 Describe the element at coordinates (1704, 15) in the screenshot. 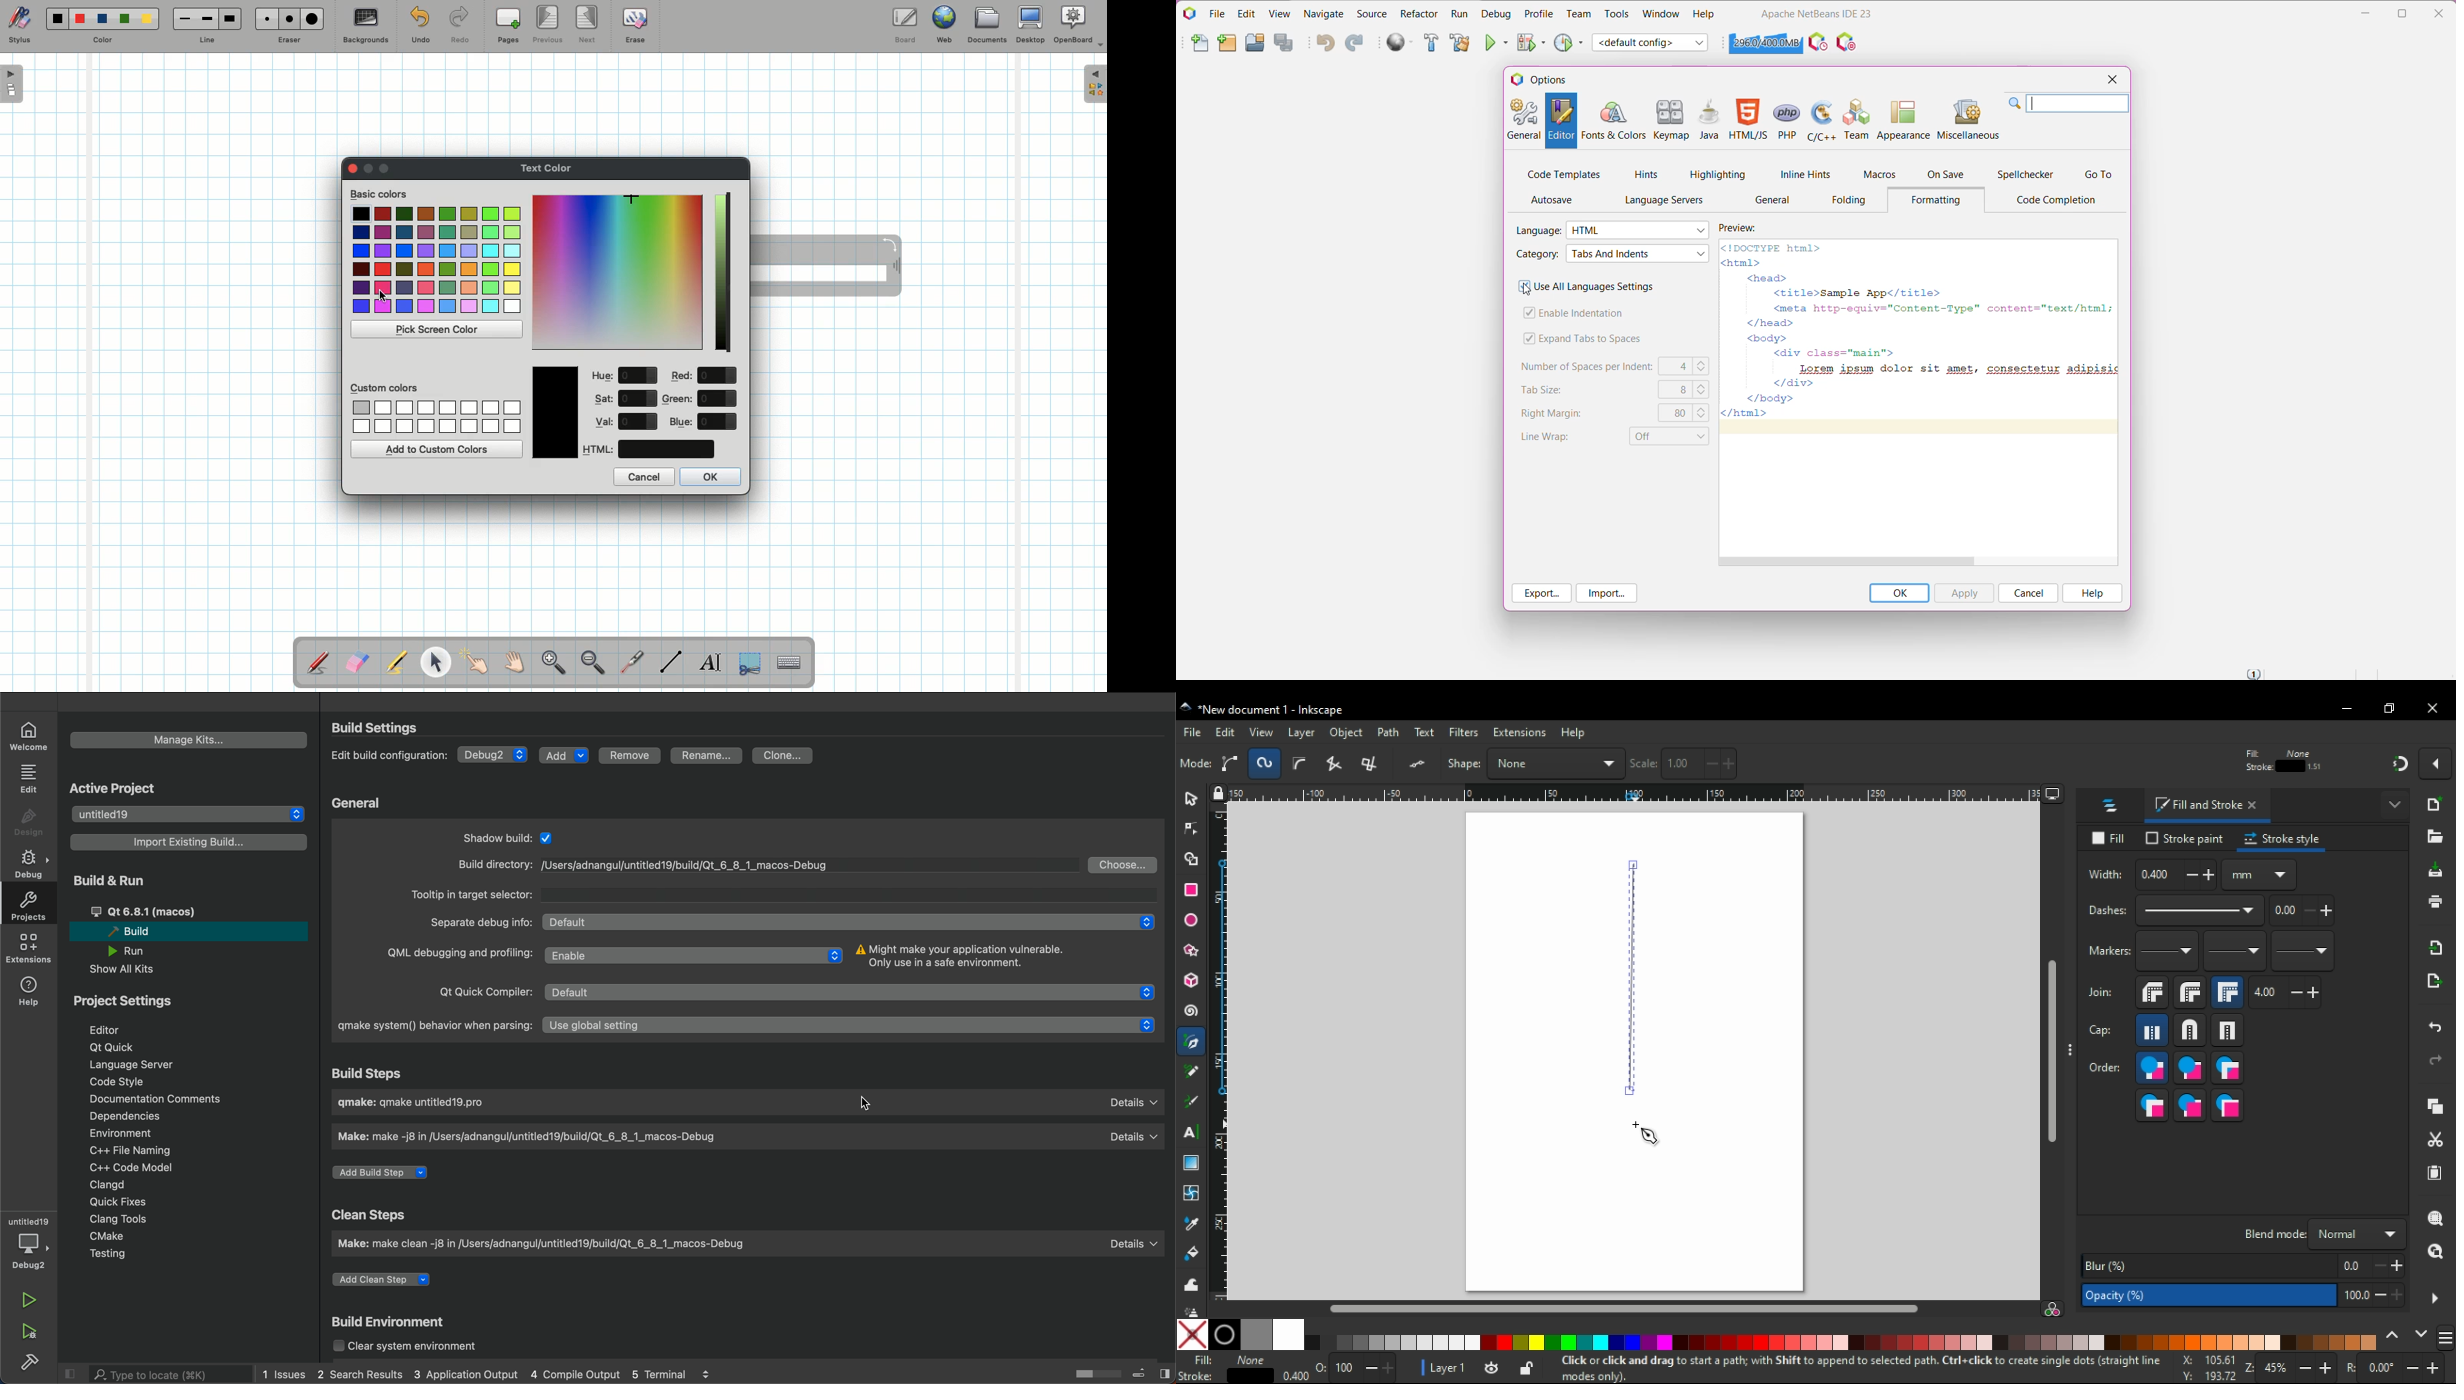

I see `Help` at that location.